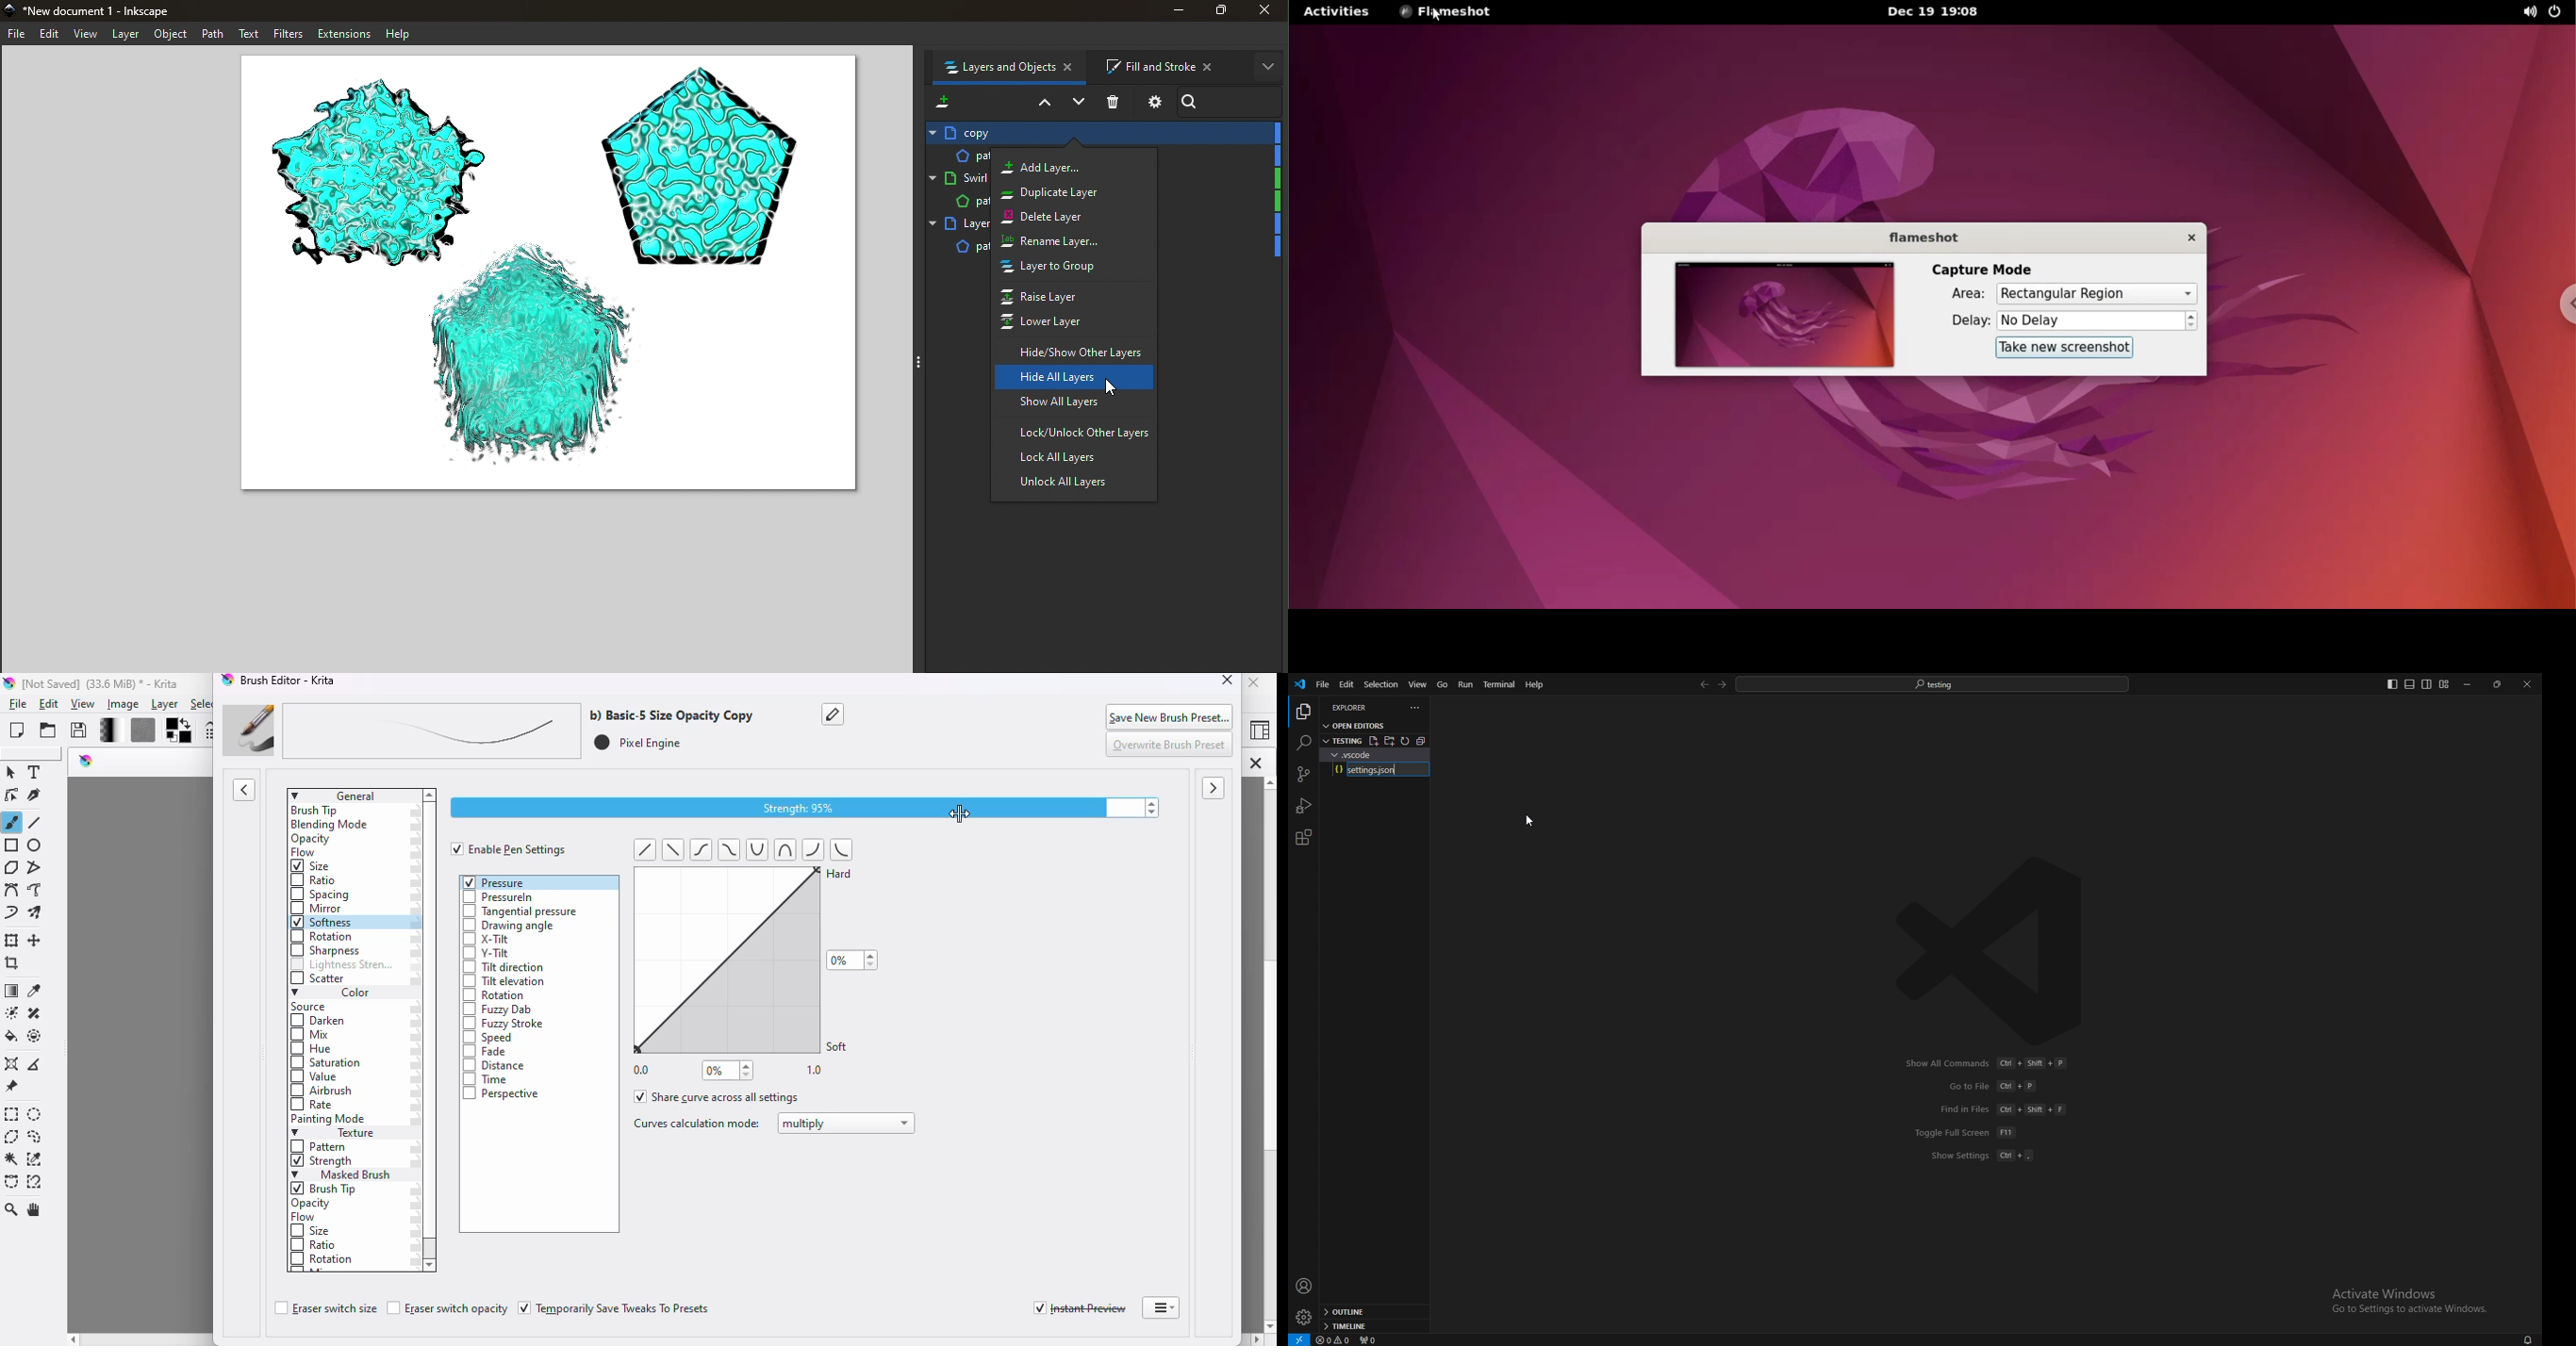 Image resolution: width=2576 pixels, height=1372 pixels. What do you see at coordinates (448, 1309) in the screenshot?
I see `eraser switch opacity` at bounding box center [448, 1309].